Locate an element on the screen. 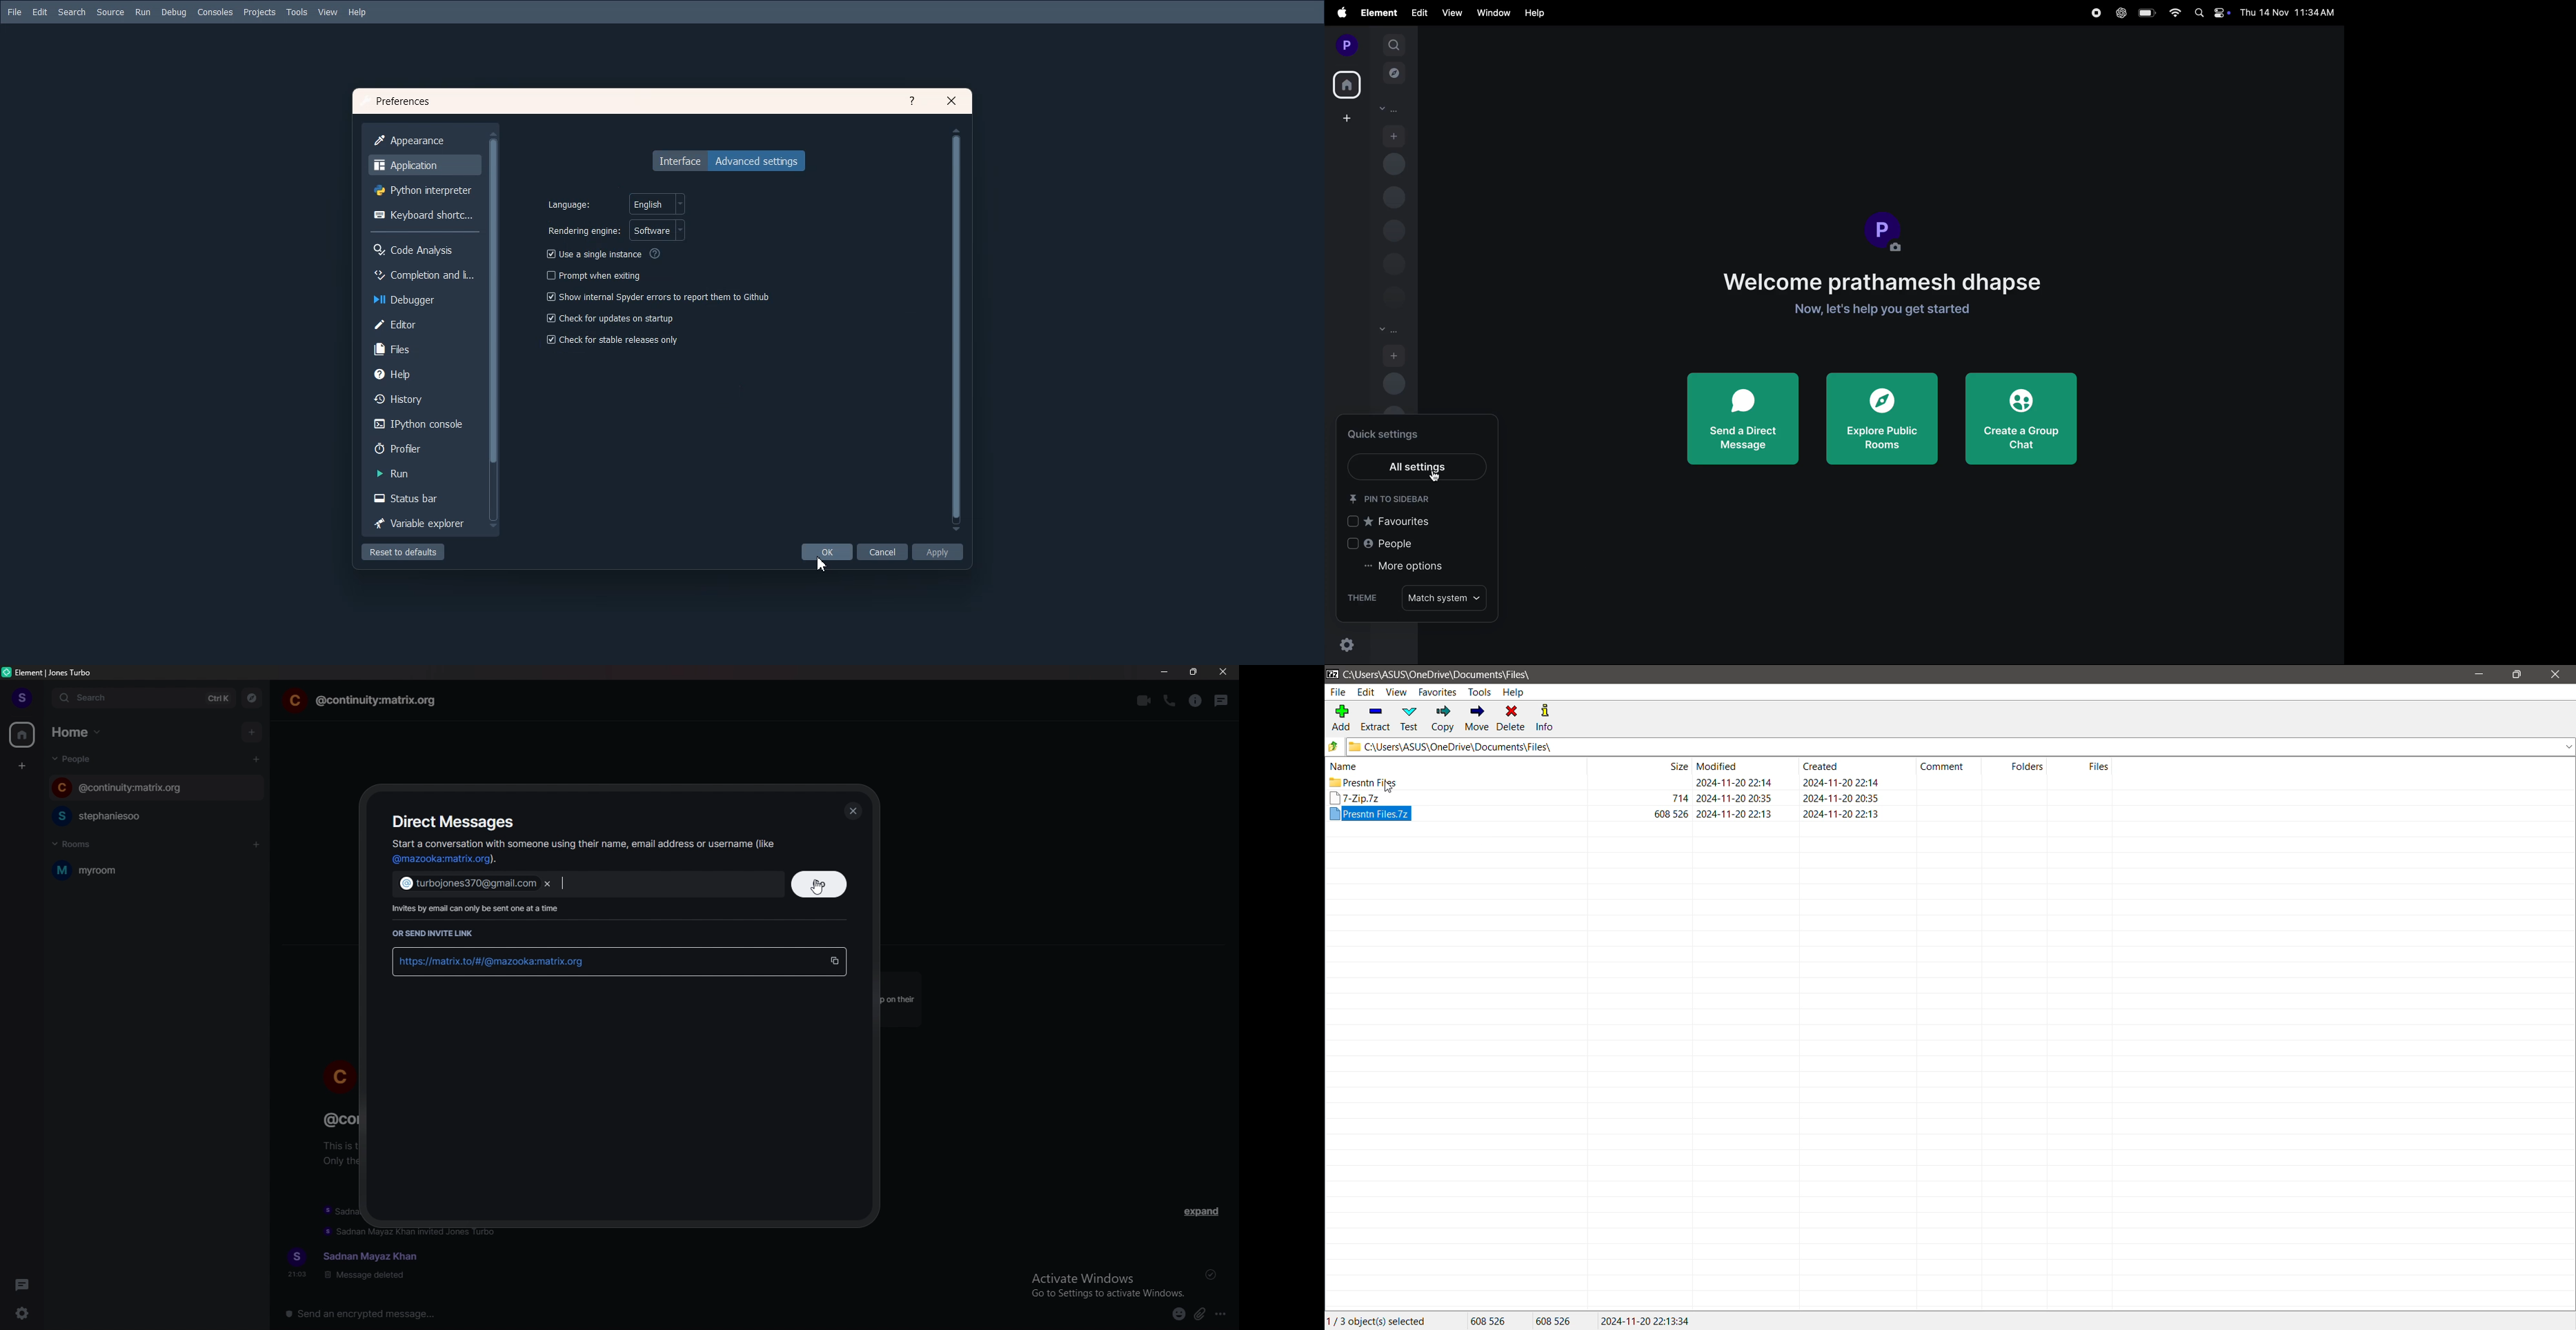 This screenshot has height=1344, width=2576. Files is located at coordinates (424, 348).